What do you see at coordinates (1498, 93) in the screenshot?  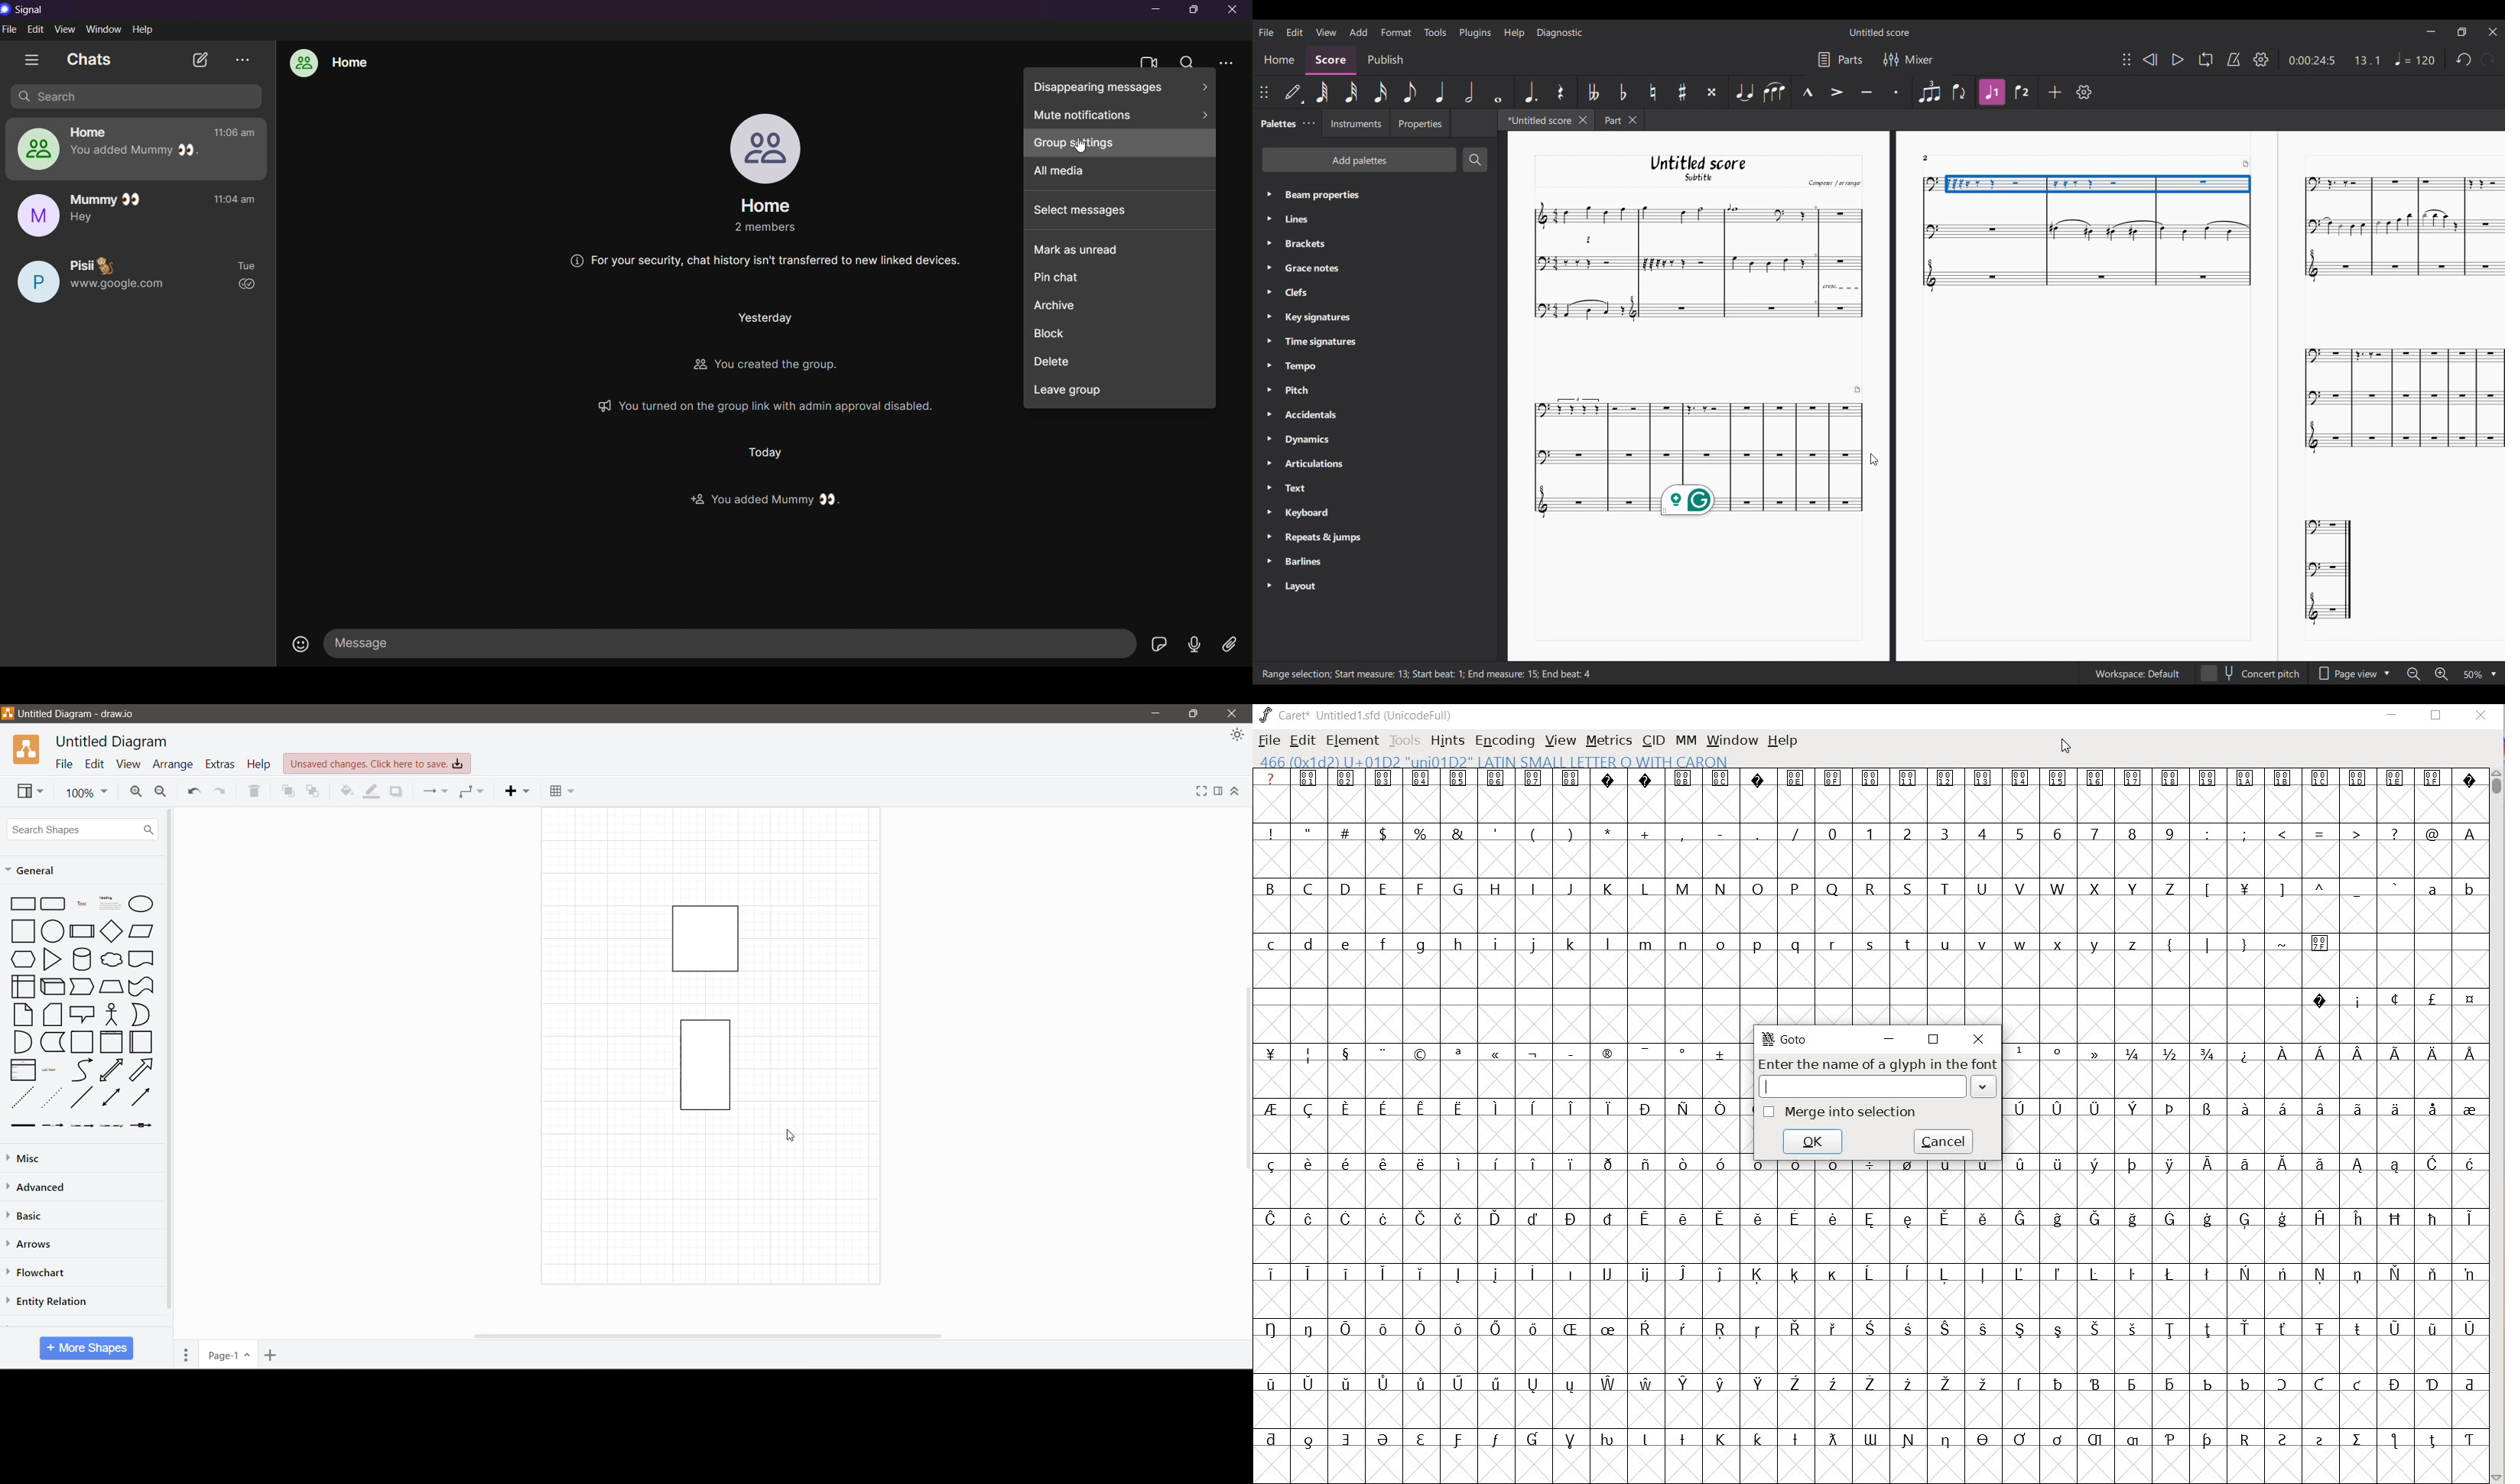 I see `Whole note` at bounding box center [1498, 93].